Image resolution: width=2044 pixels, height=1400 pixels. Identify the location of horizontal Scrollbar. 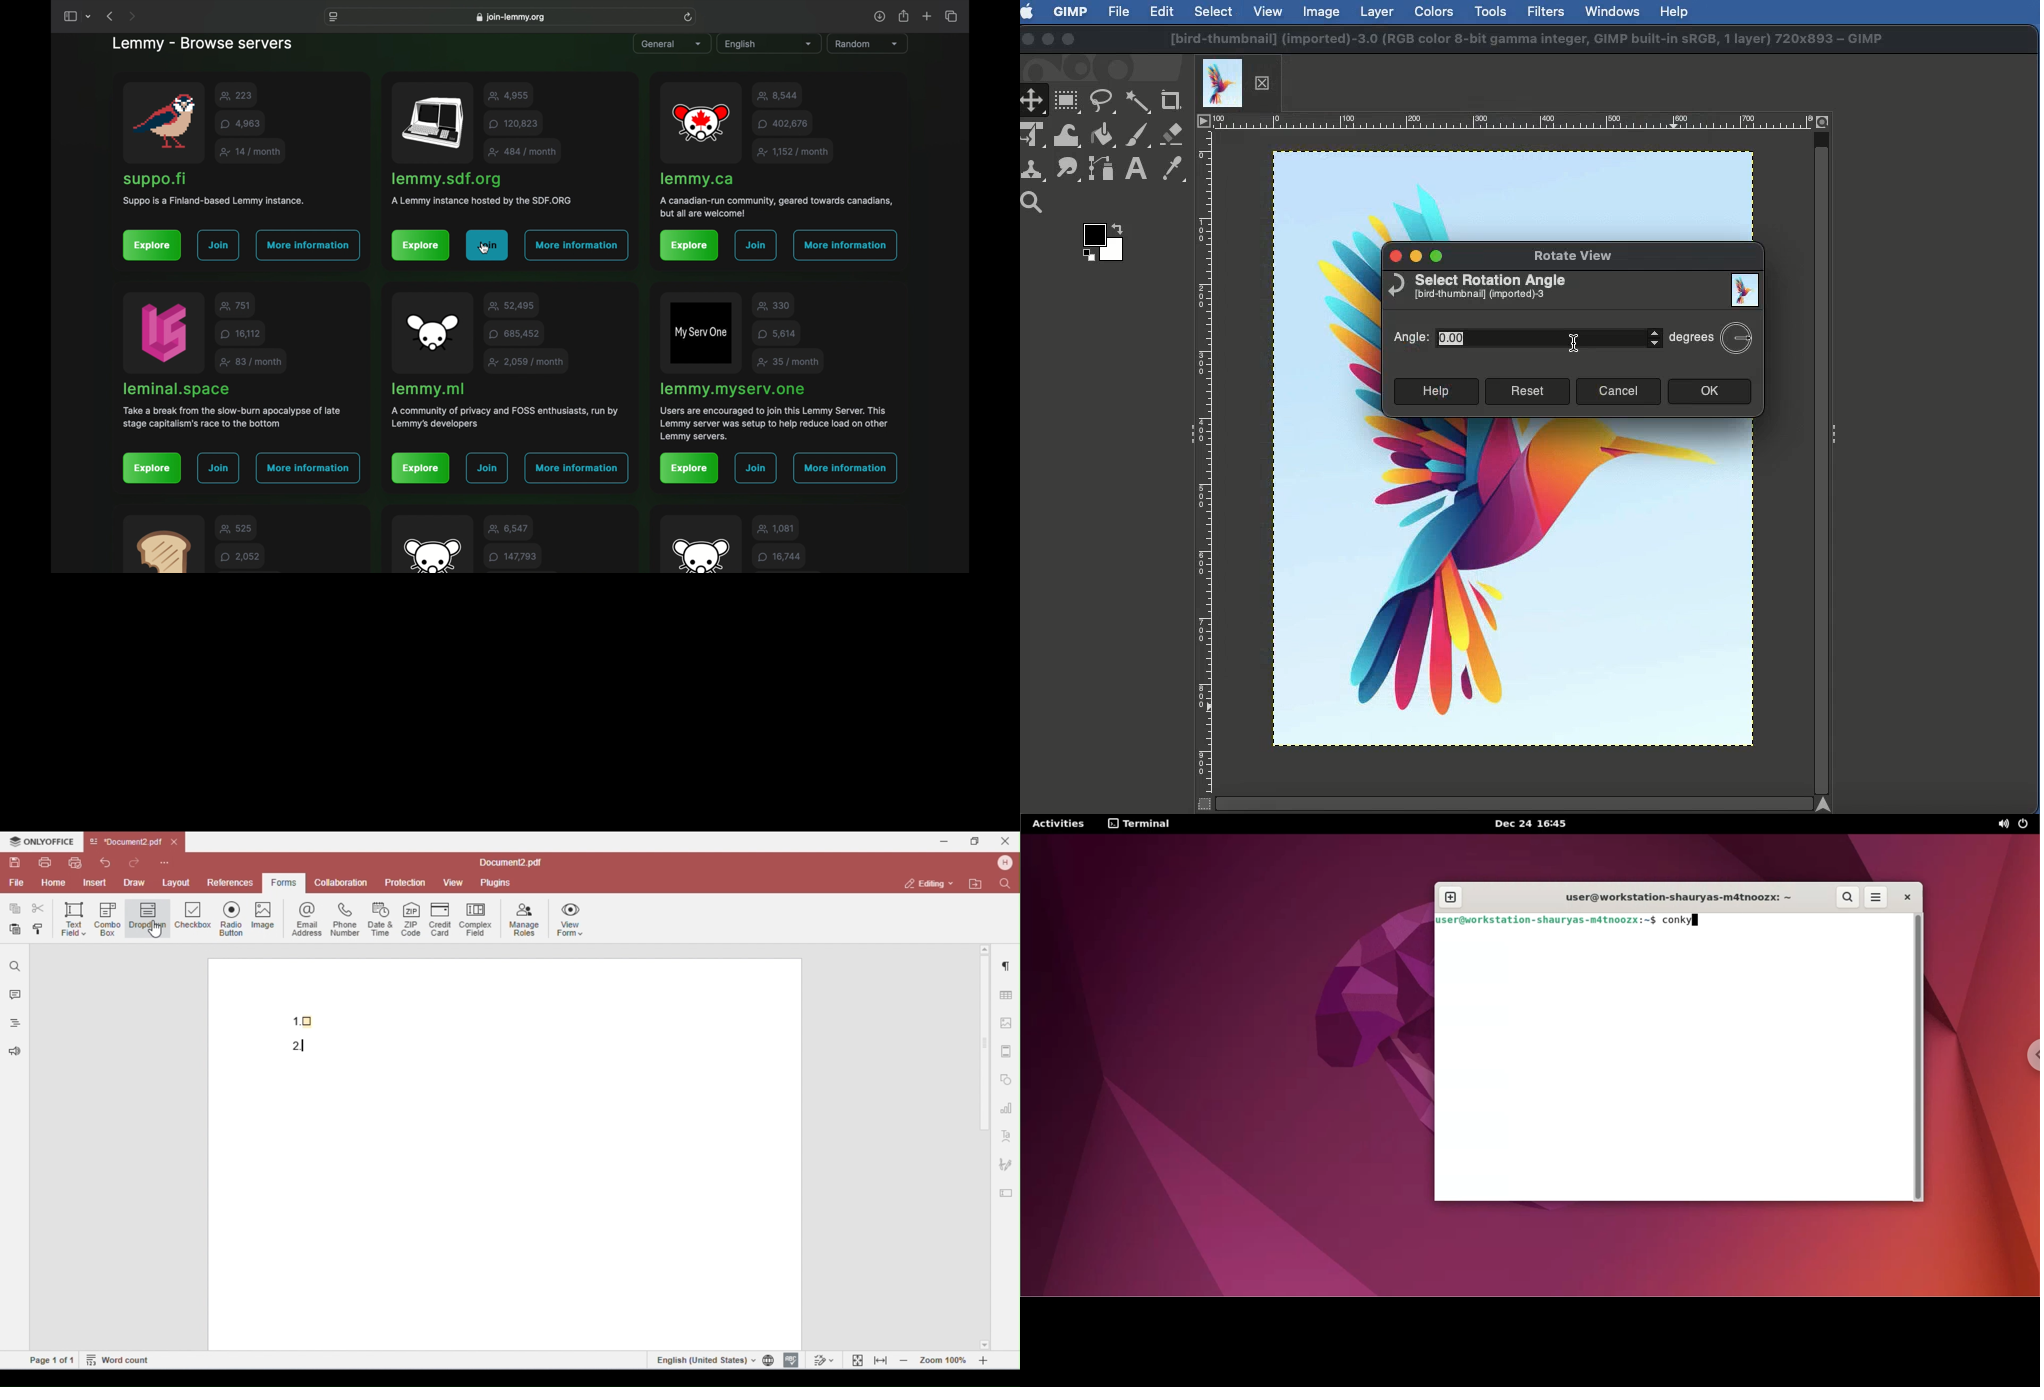
(1512, 802).